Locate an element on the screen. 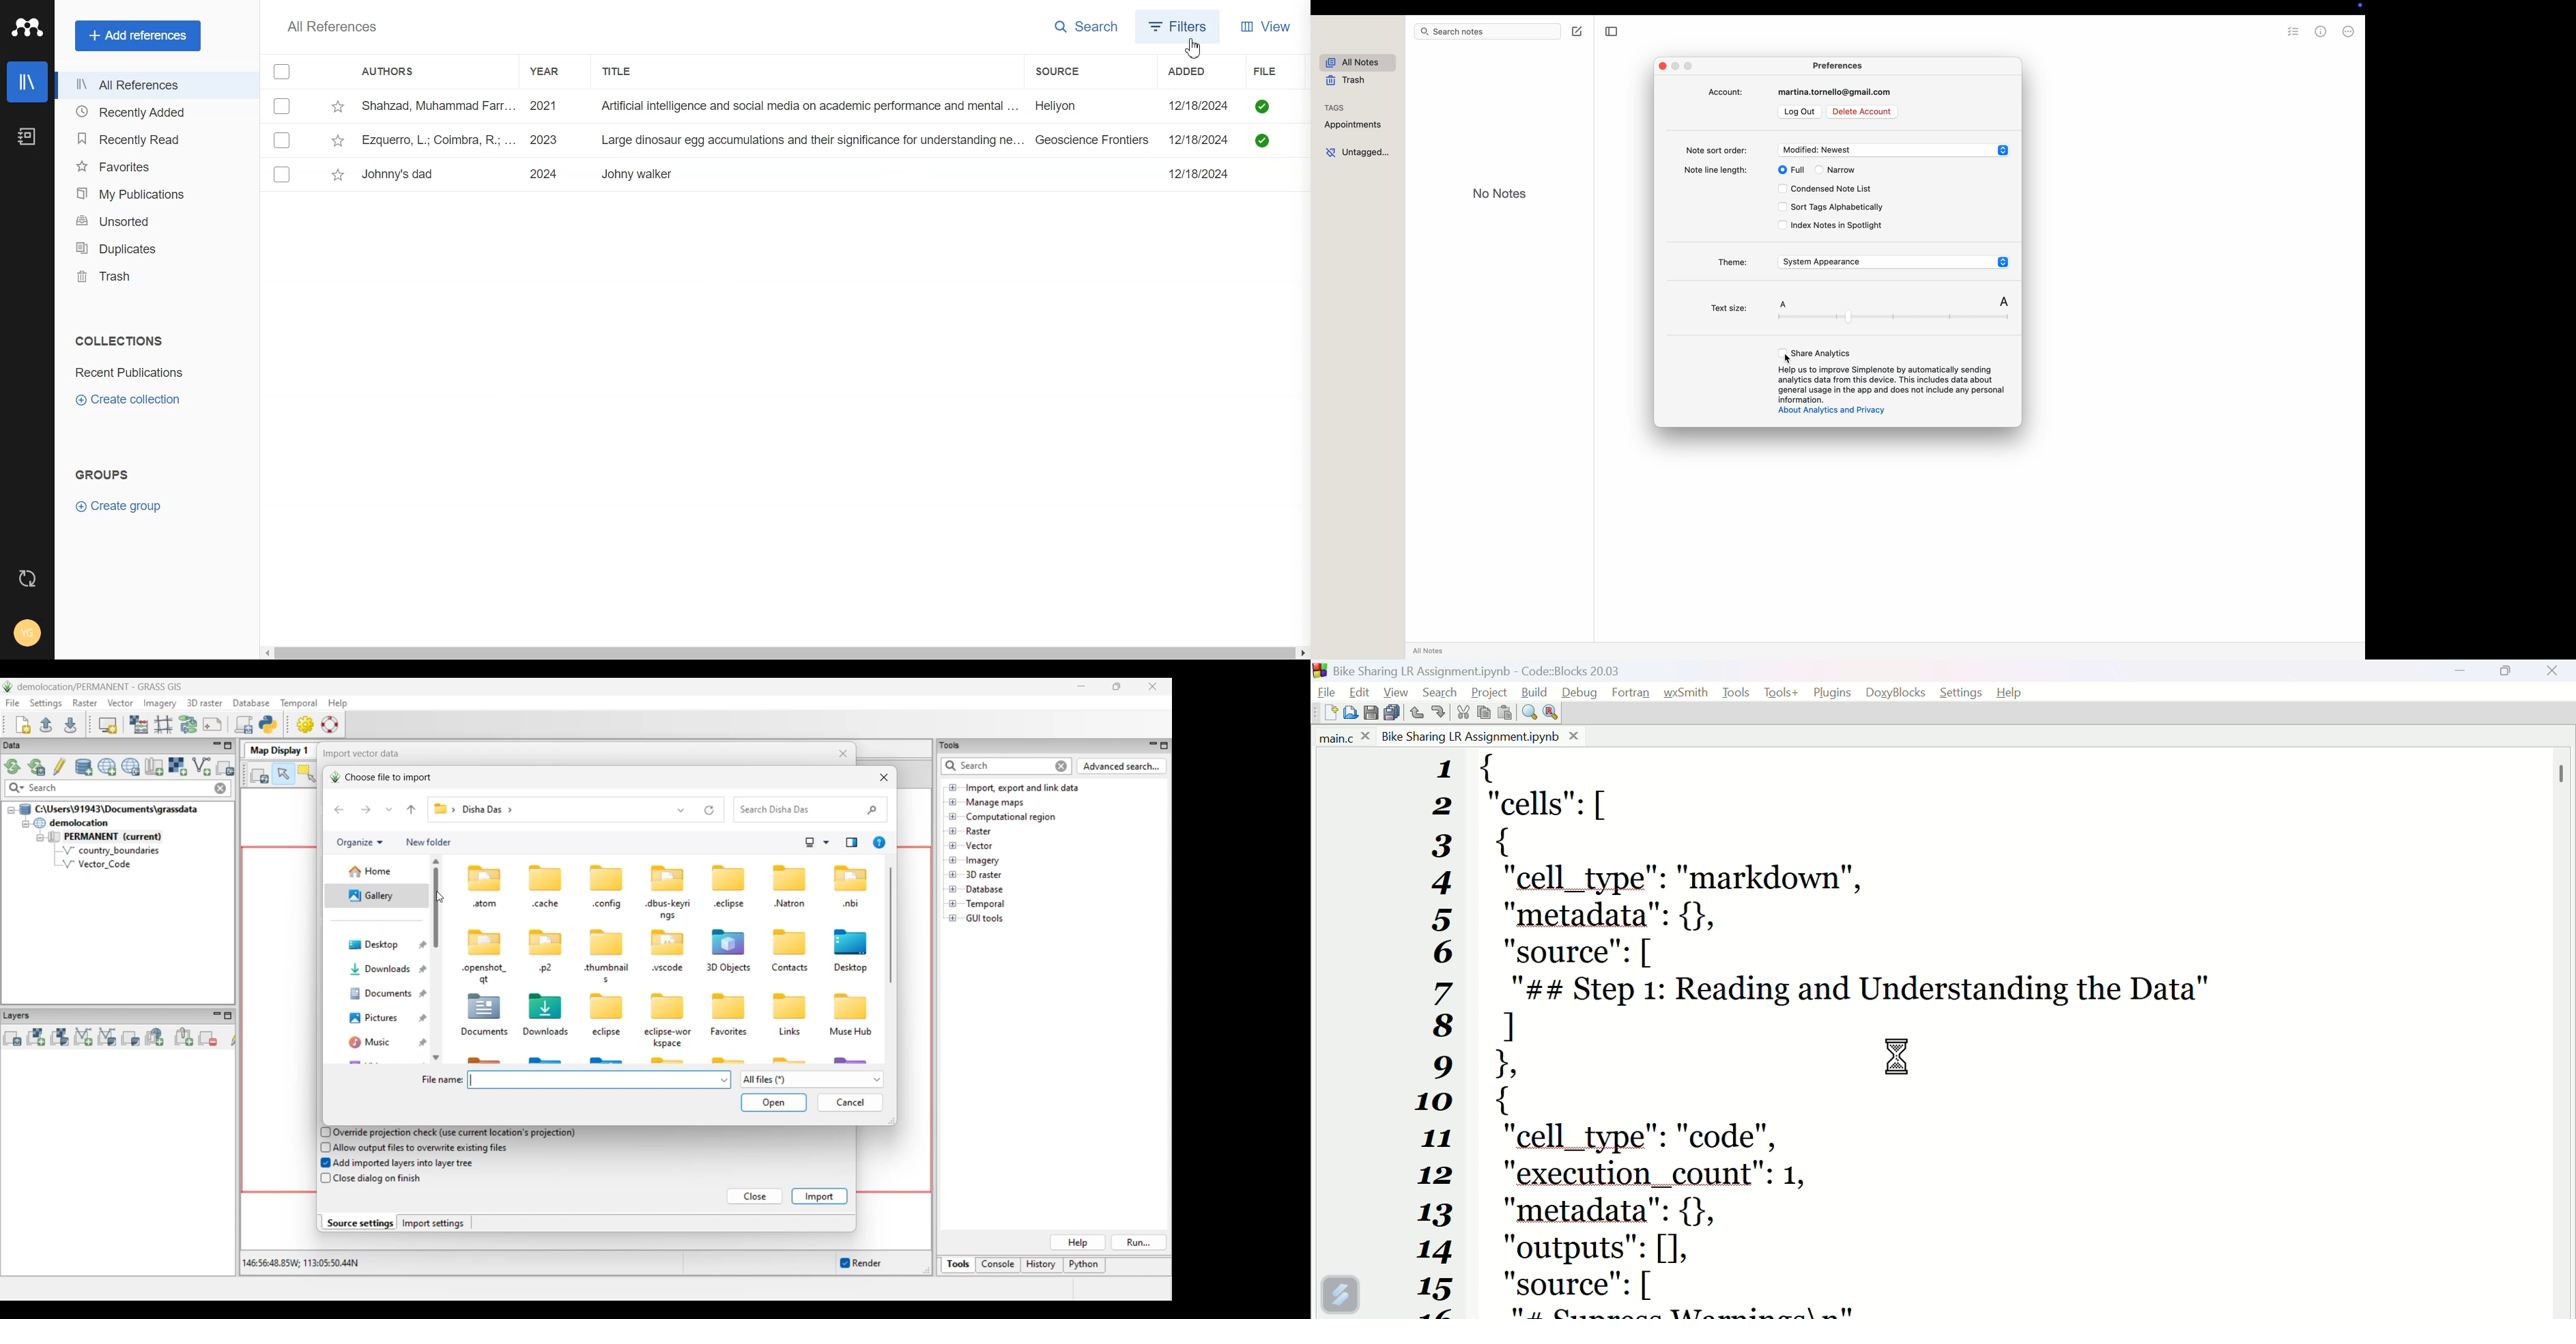  Build is located at coordinates (1537, 691).